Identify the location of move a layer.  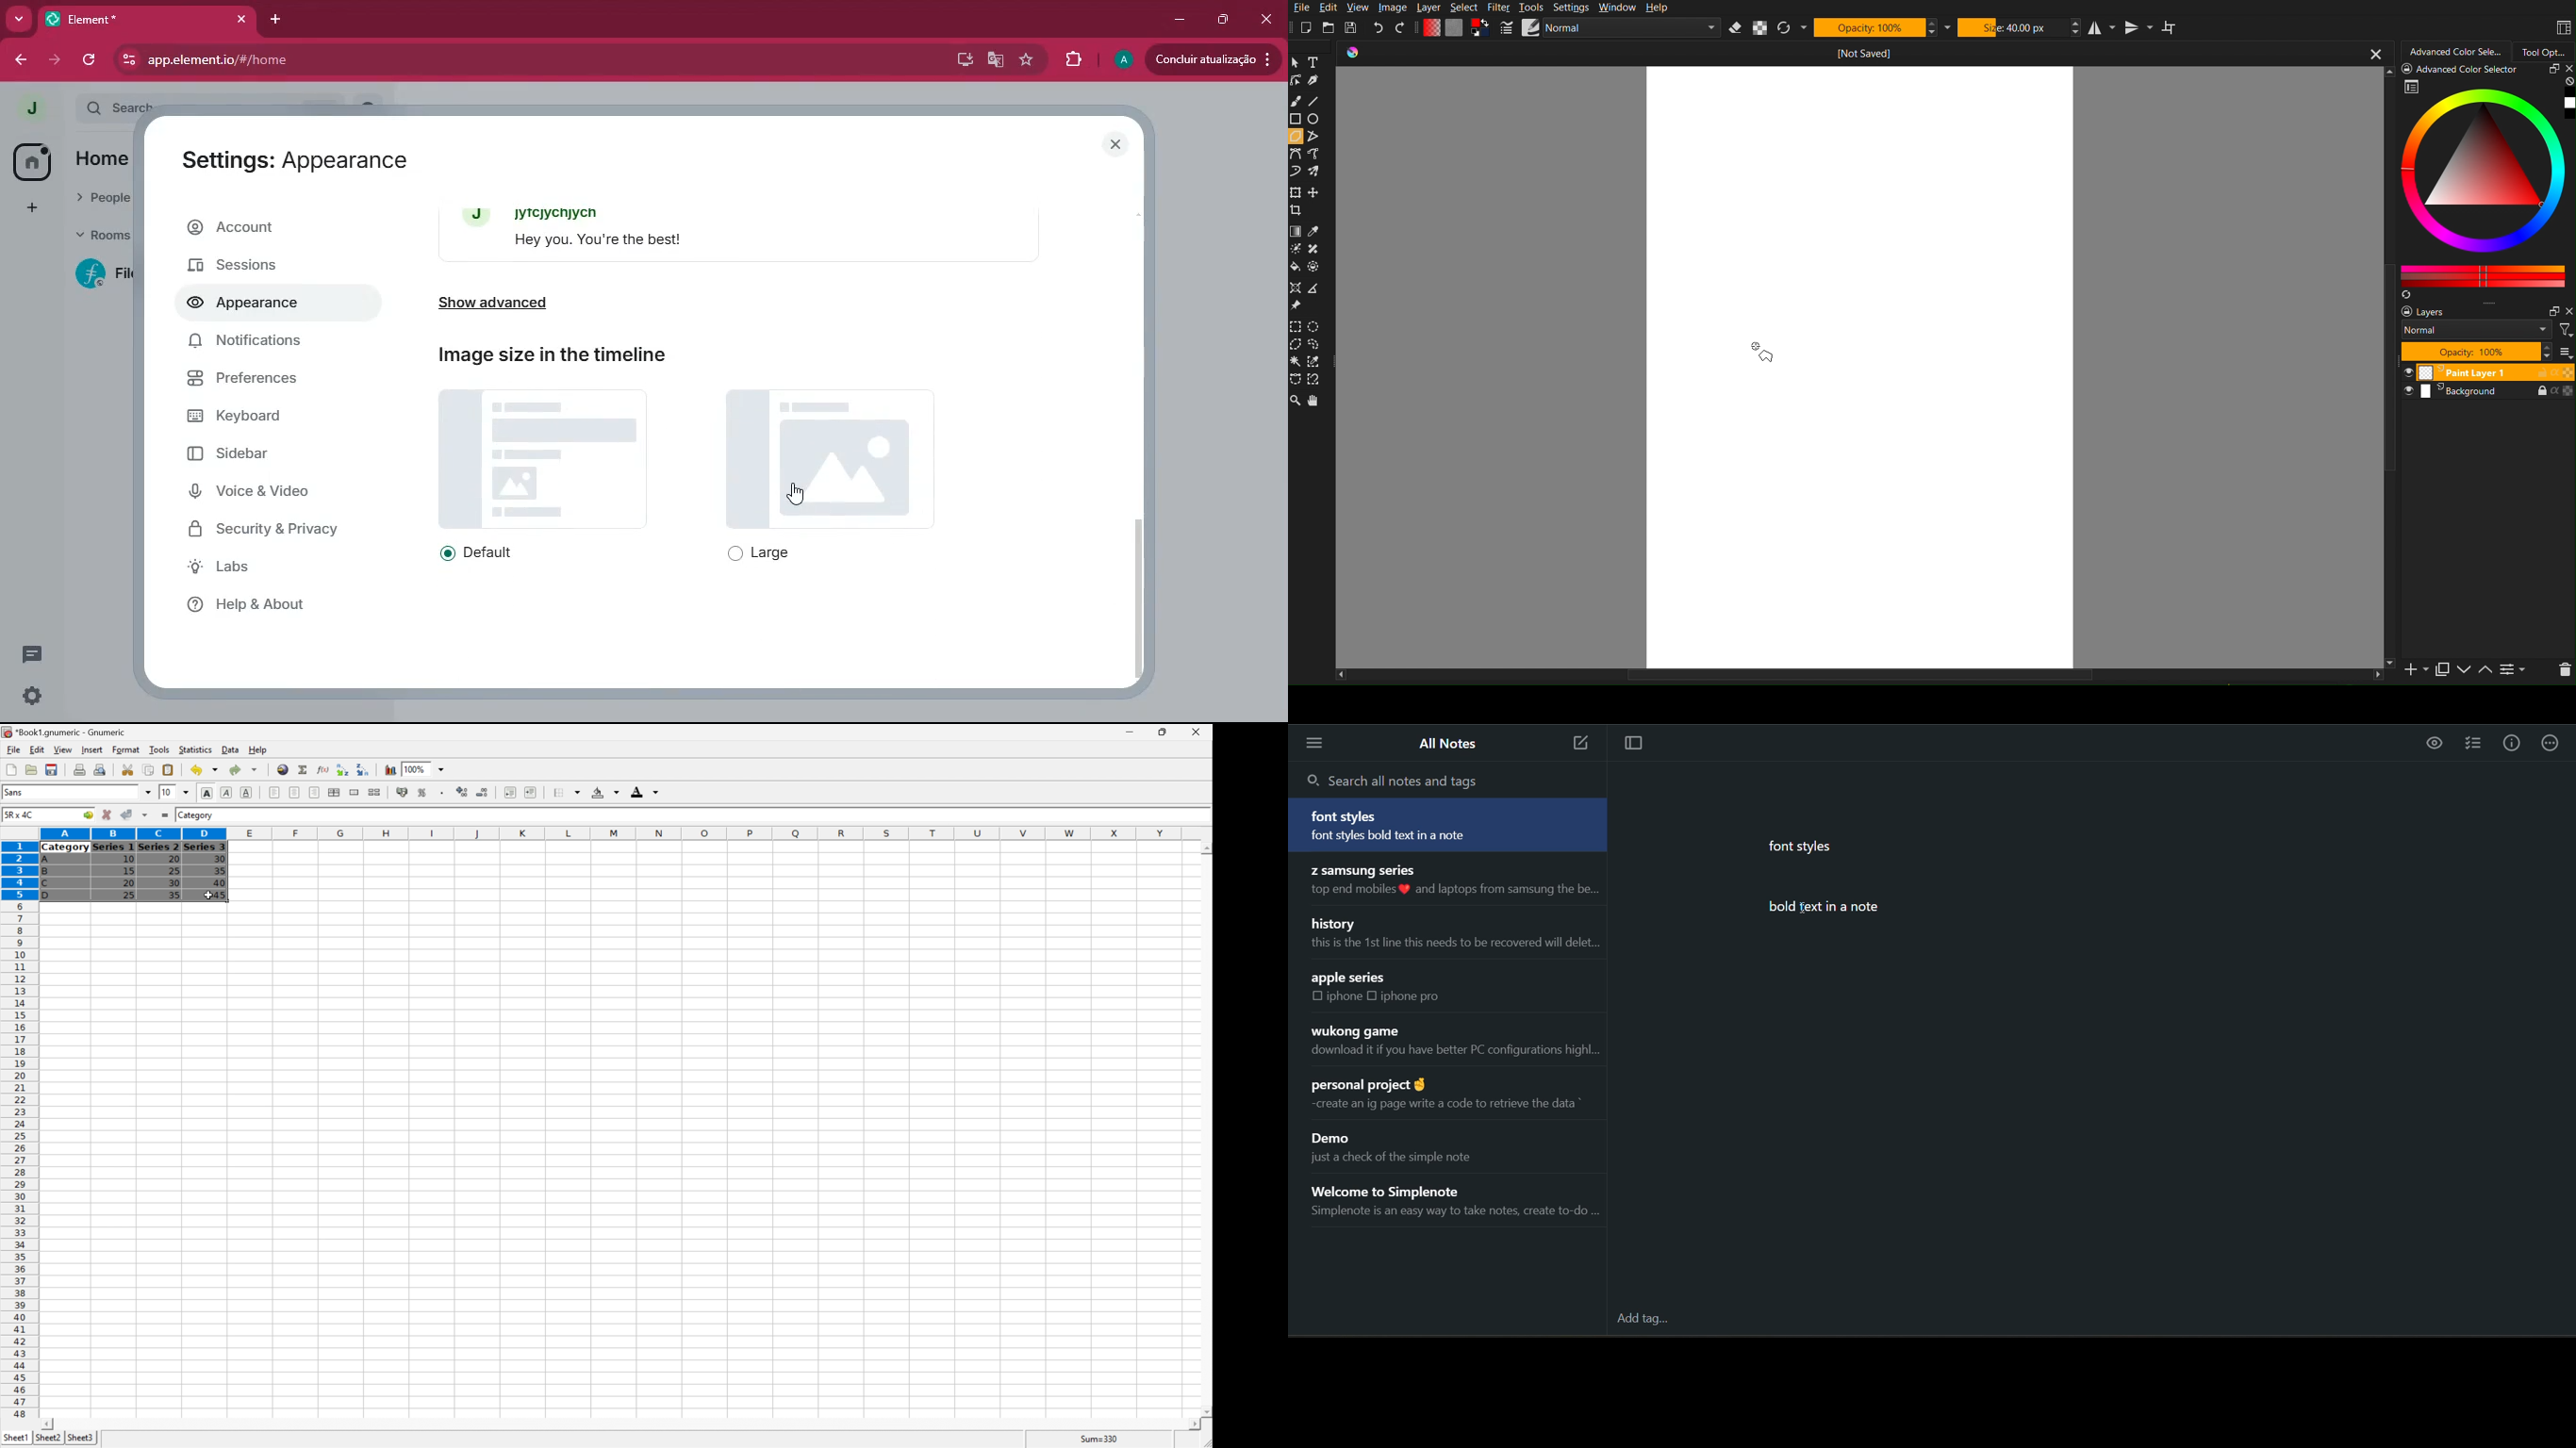
(1318, 192).